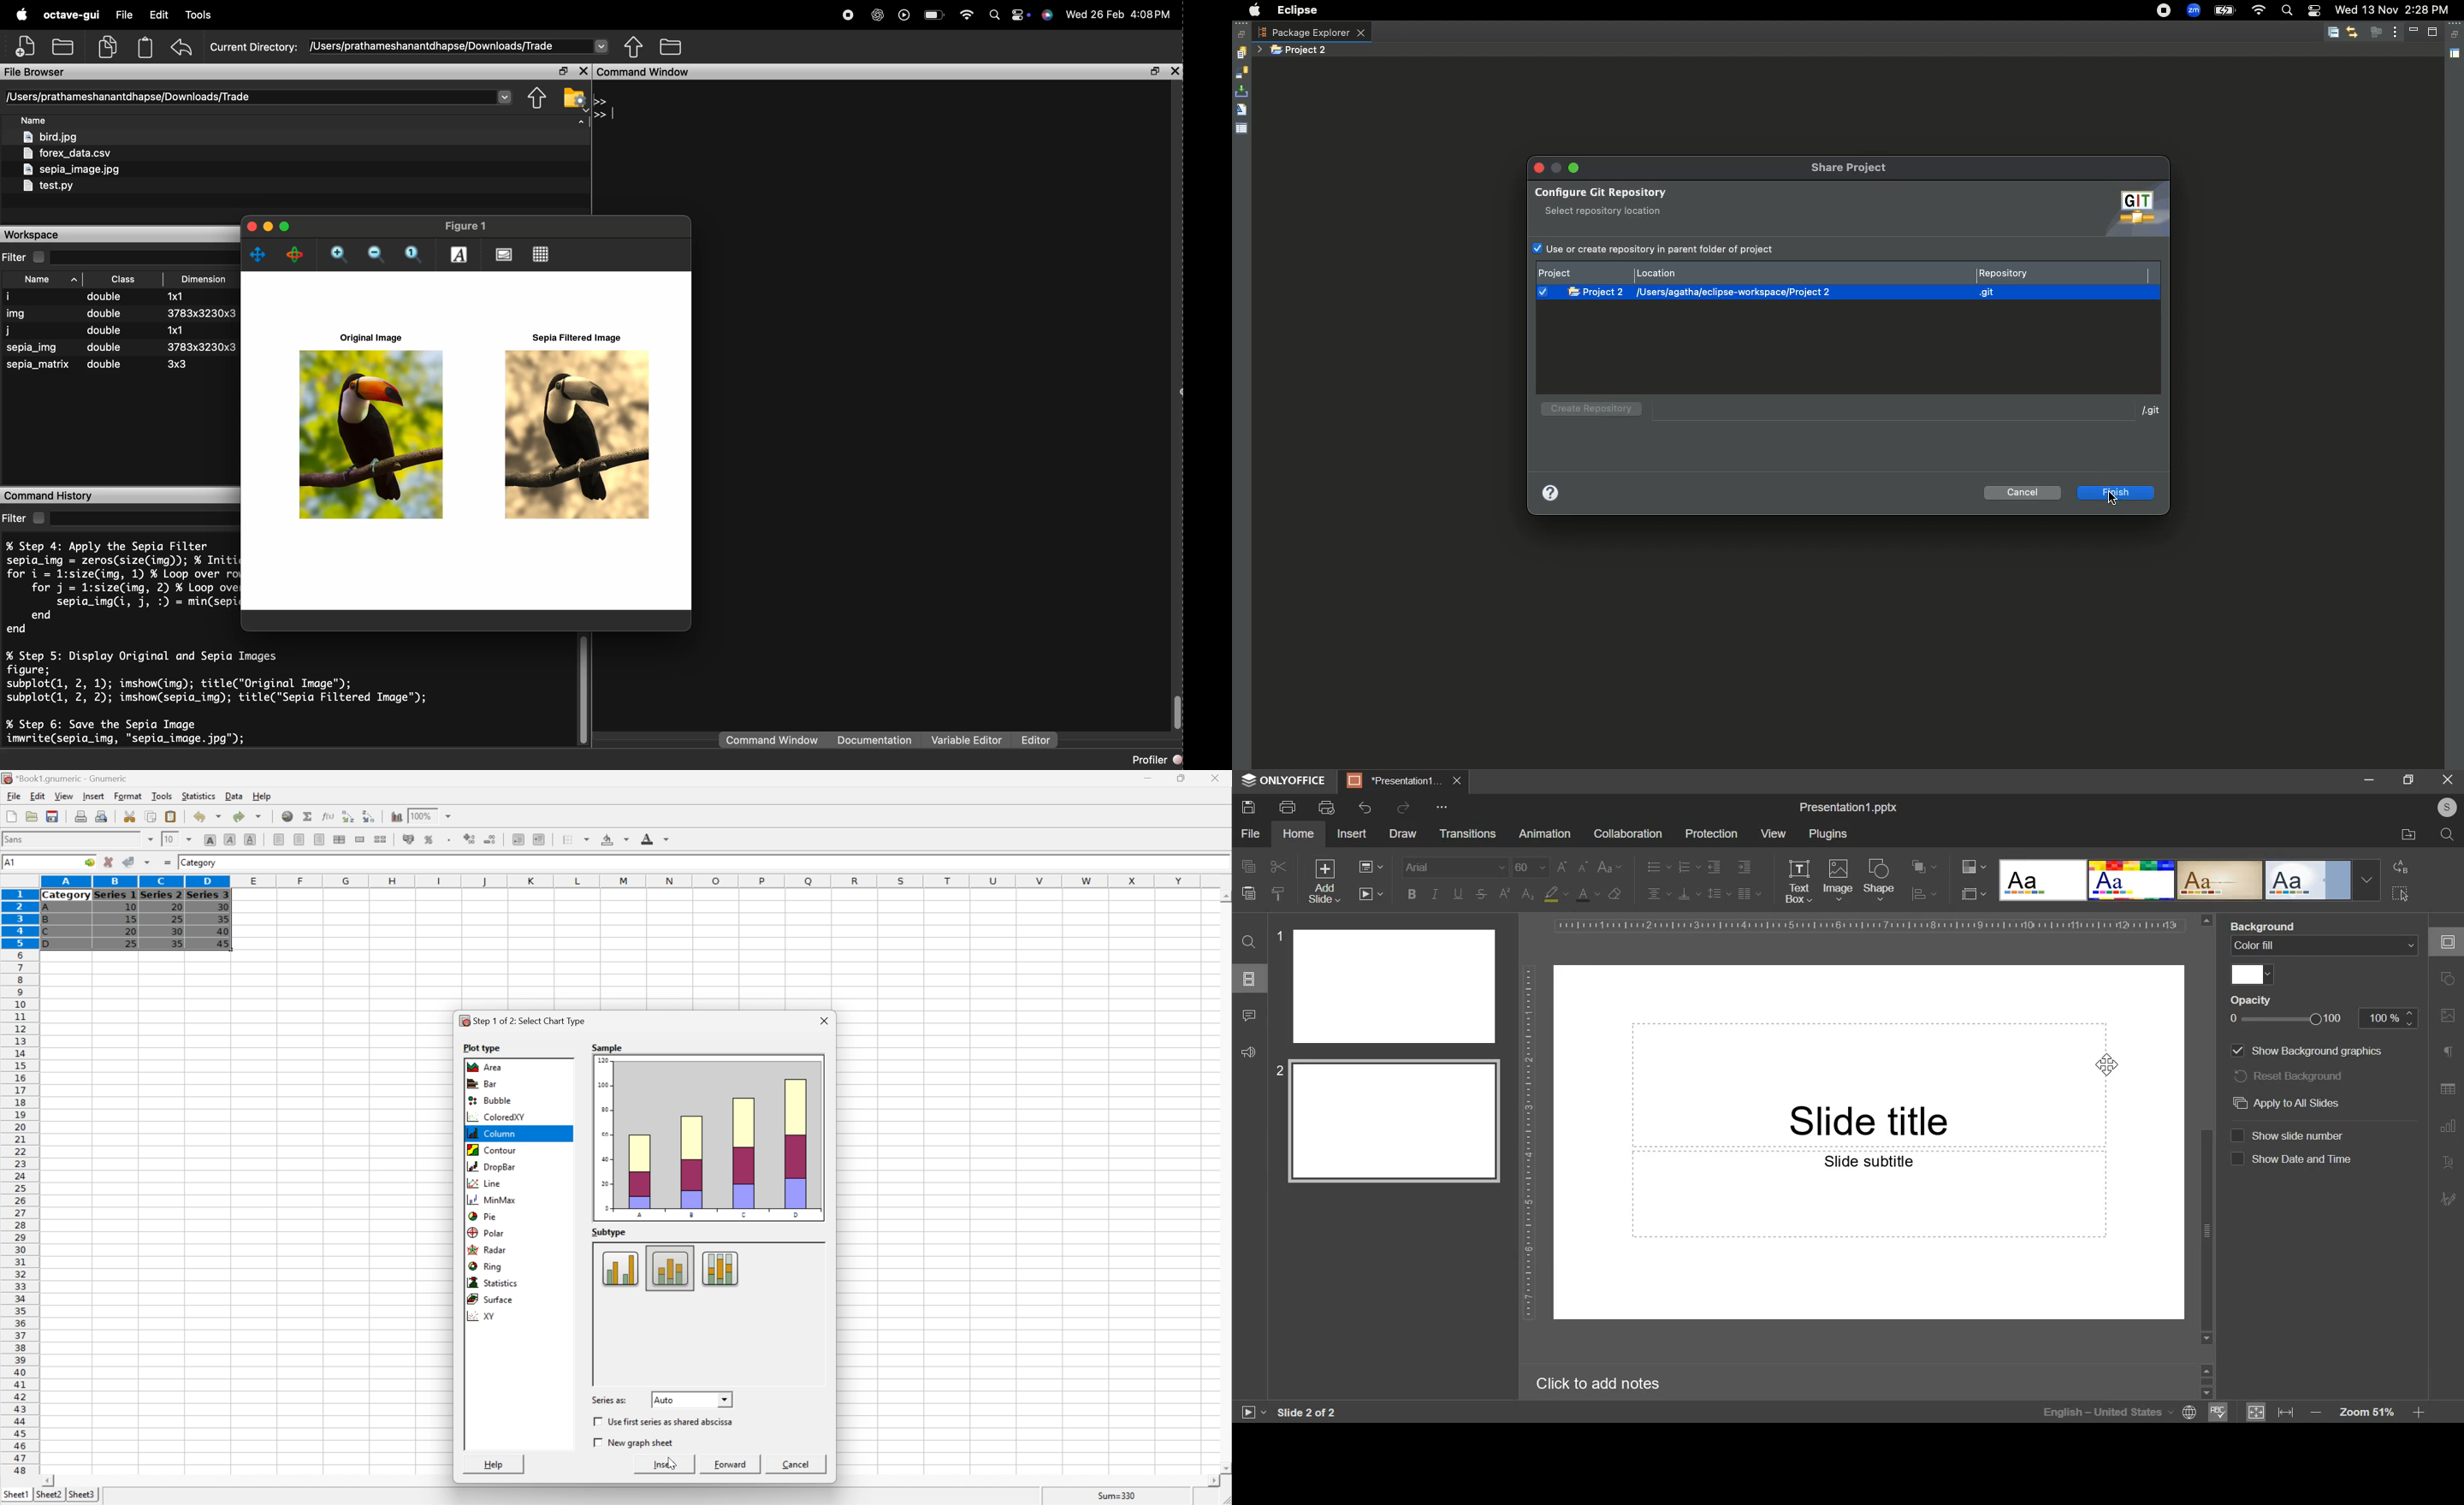 The image size is (2464, 1512). Describe the element at coordinates (178, 932) in the screenshot. I see `30` at that location.